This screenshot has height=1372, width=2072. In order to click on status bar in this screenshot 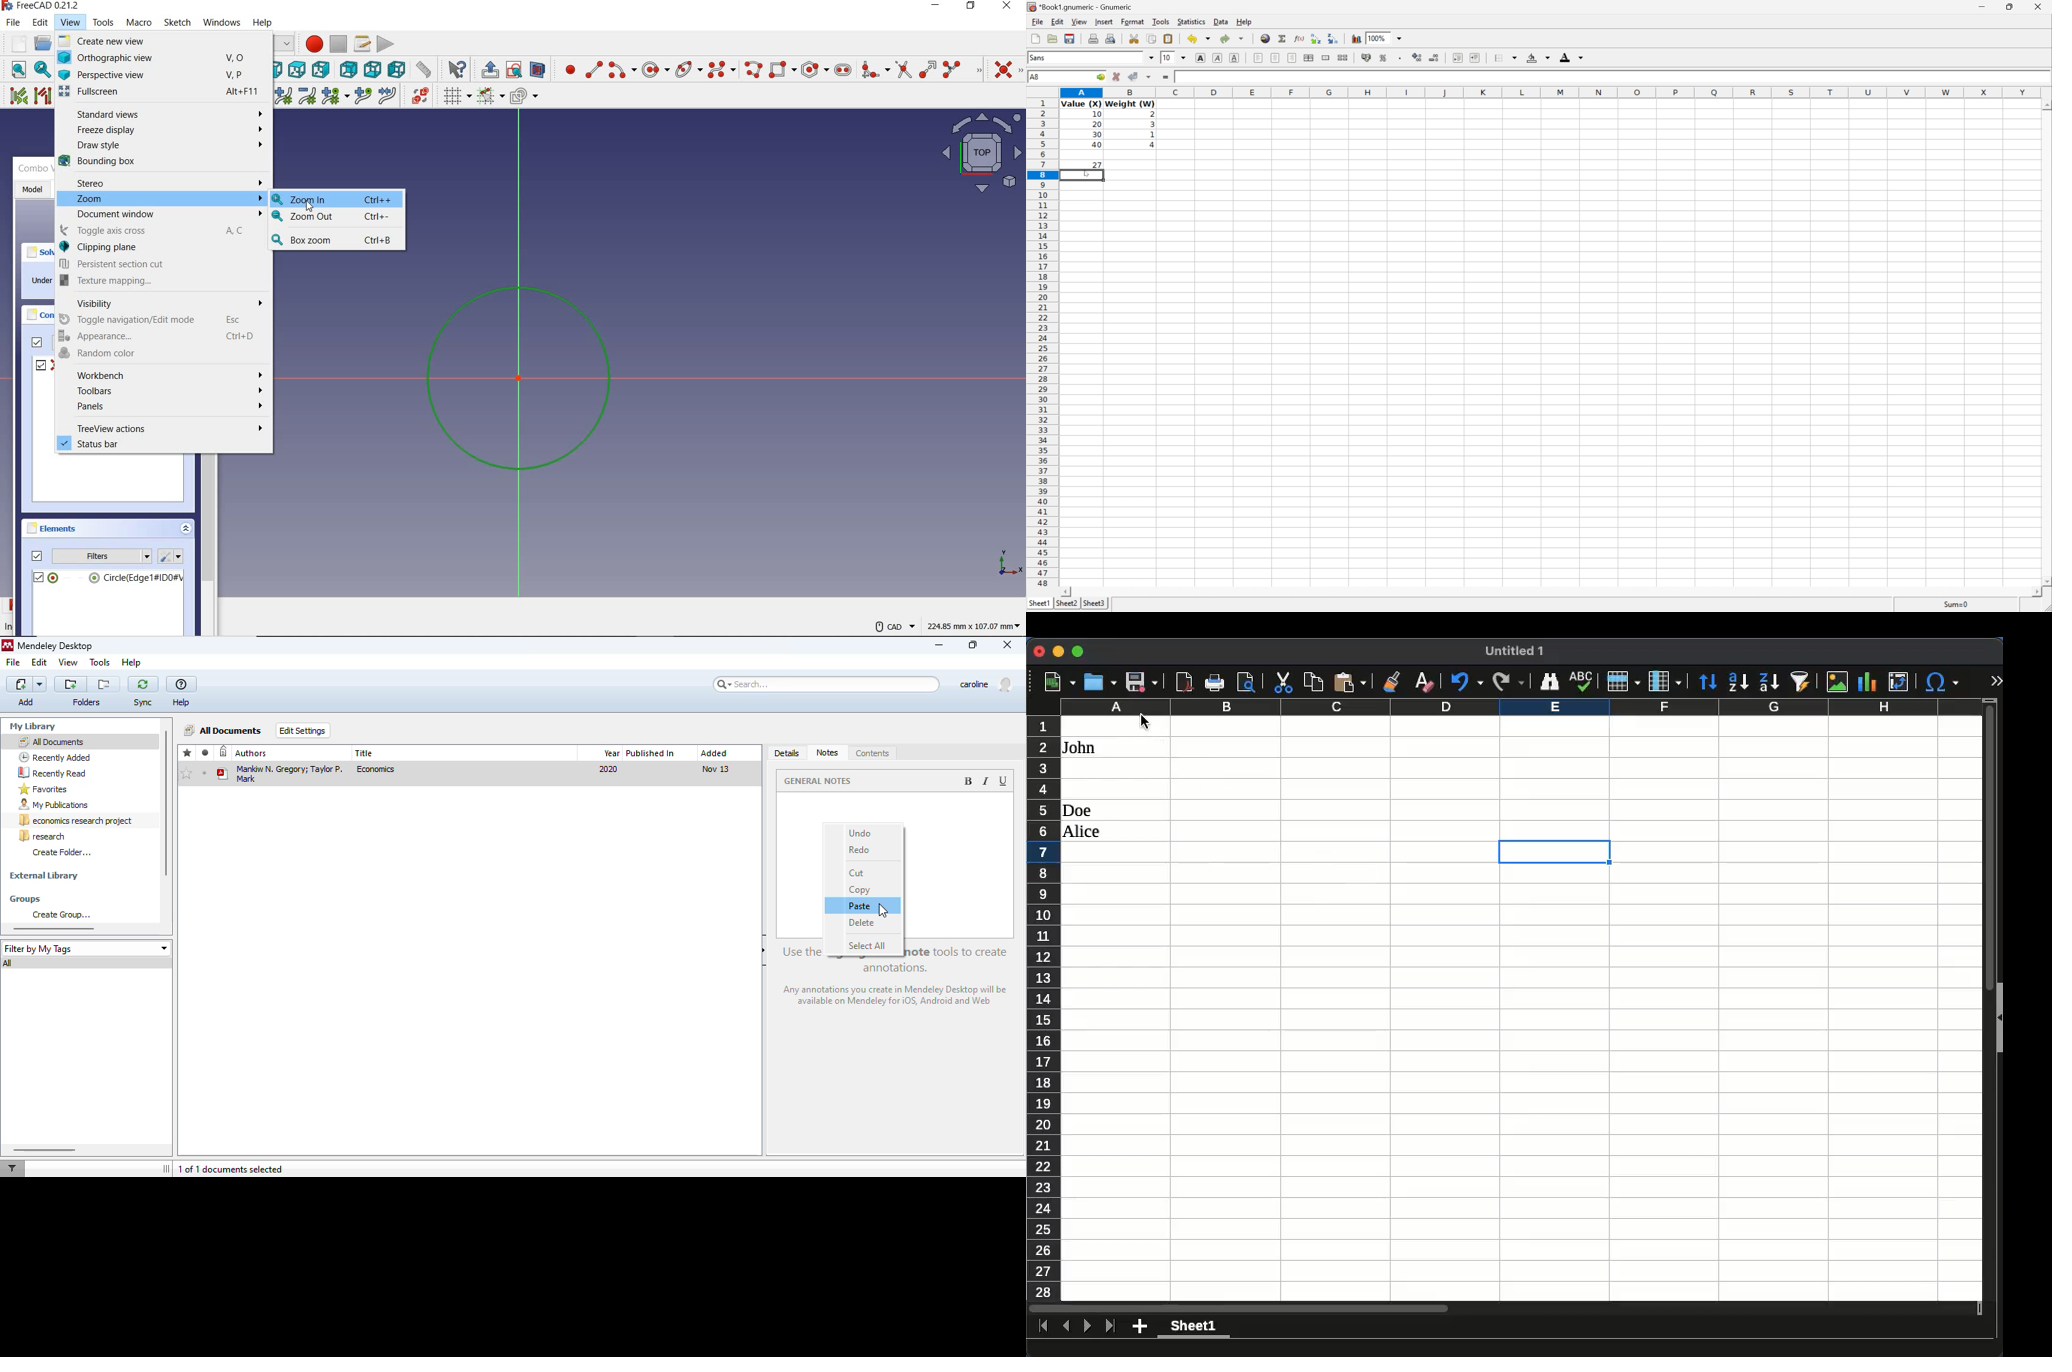, I will do `click(164, 445)`.